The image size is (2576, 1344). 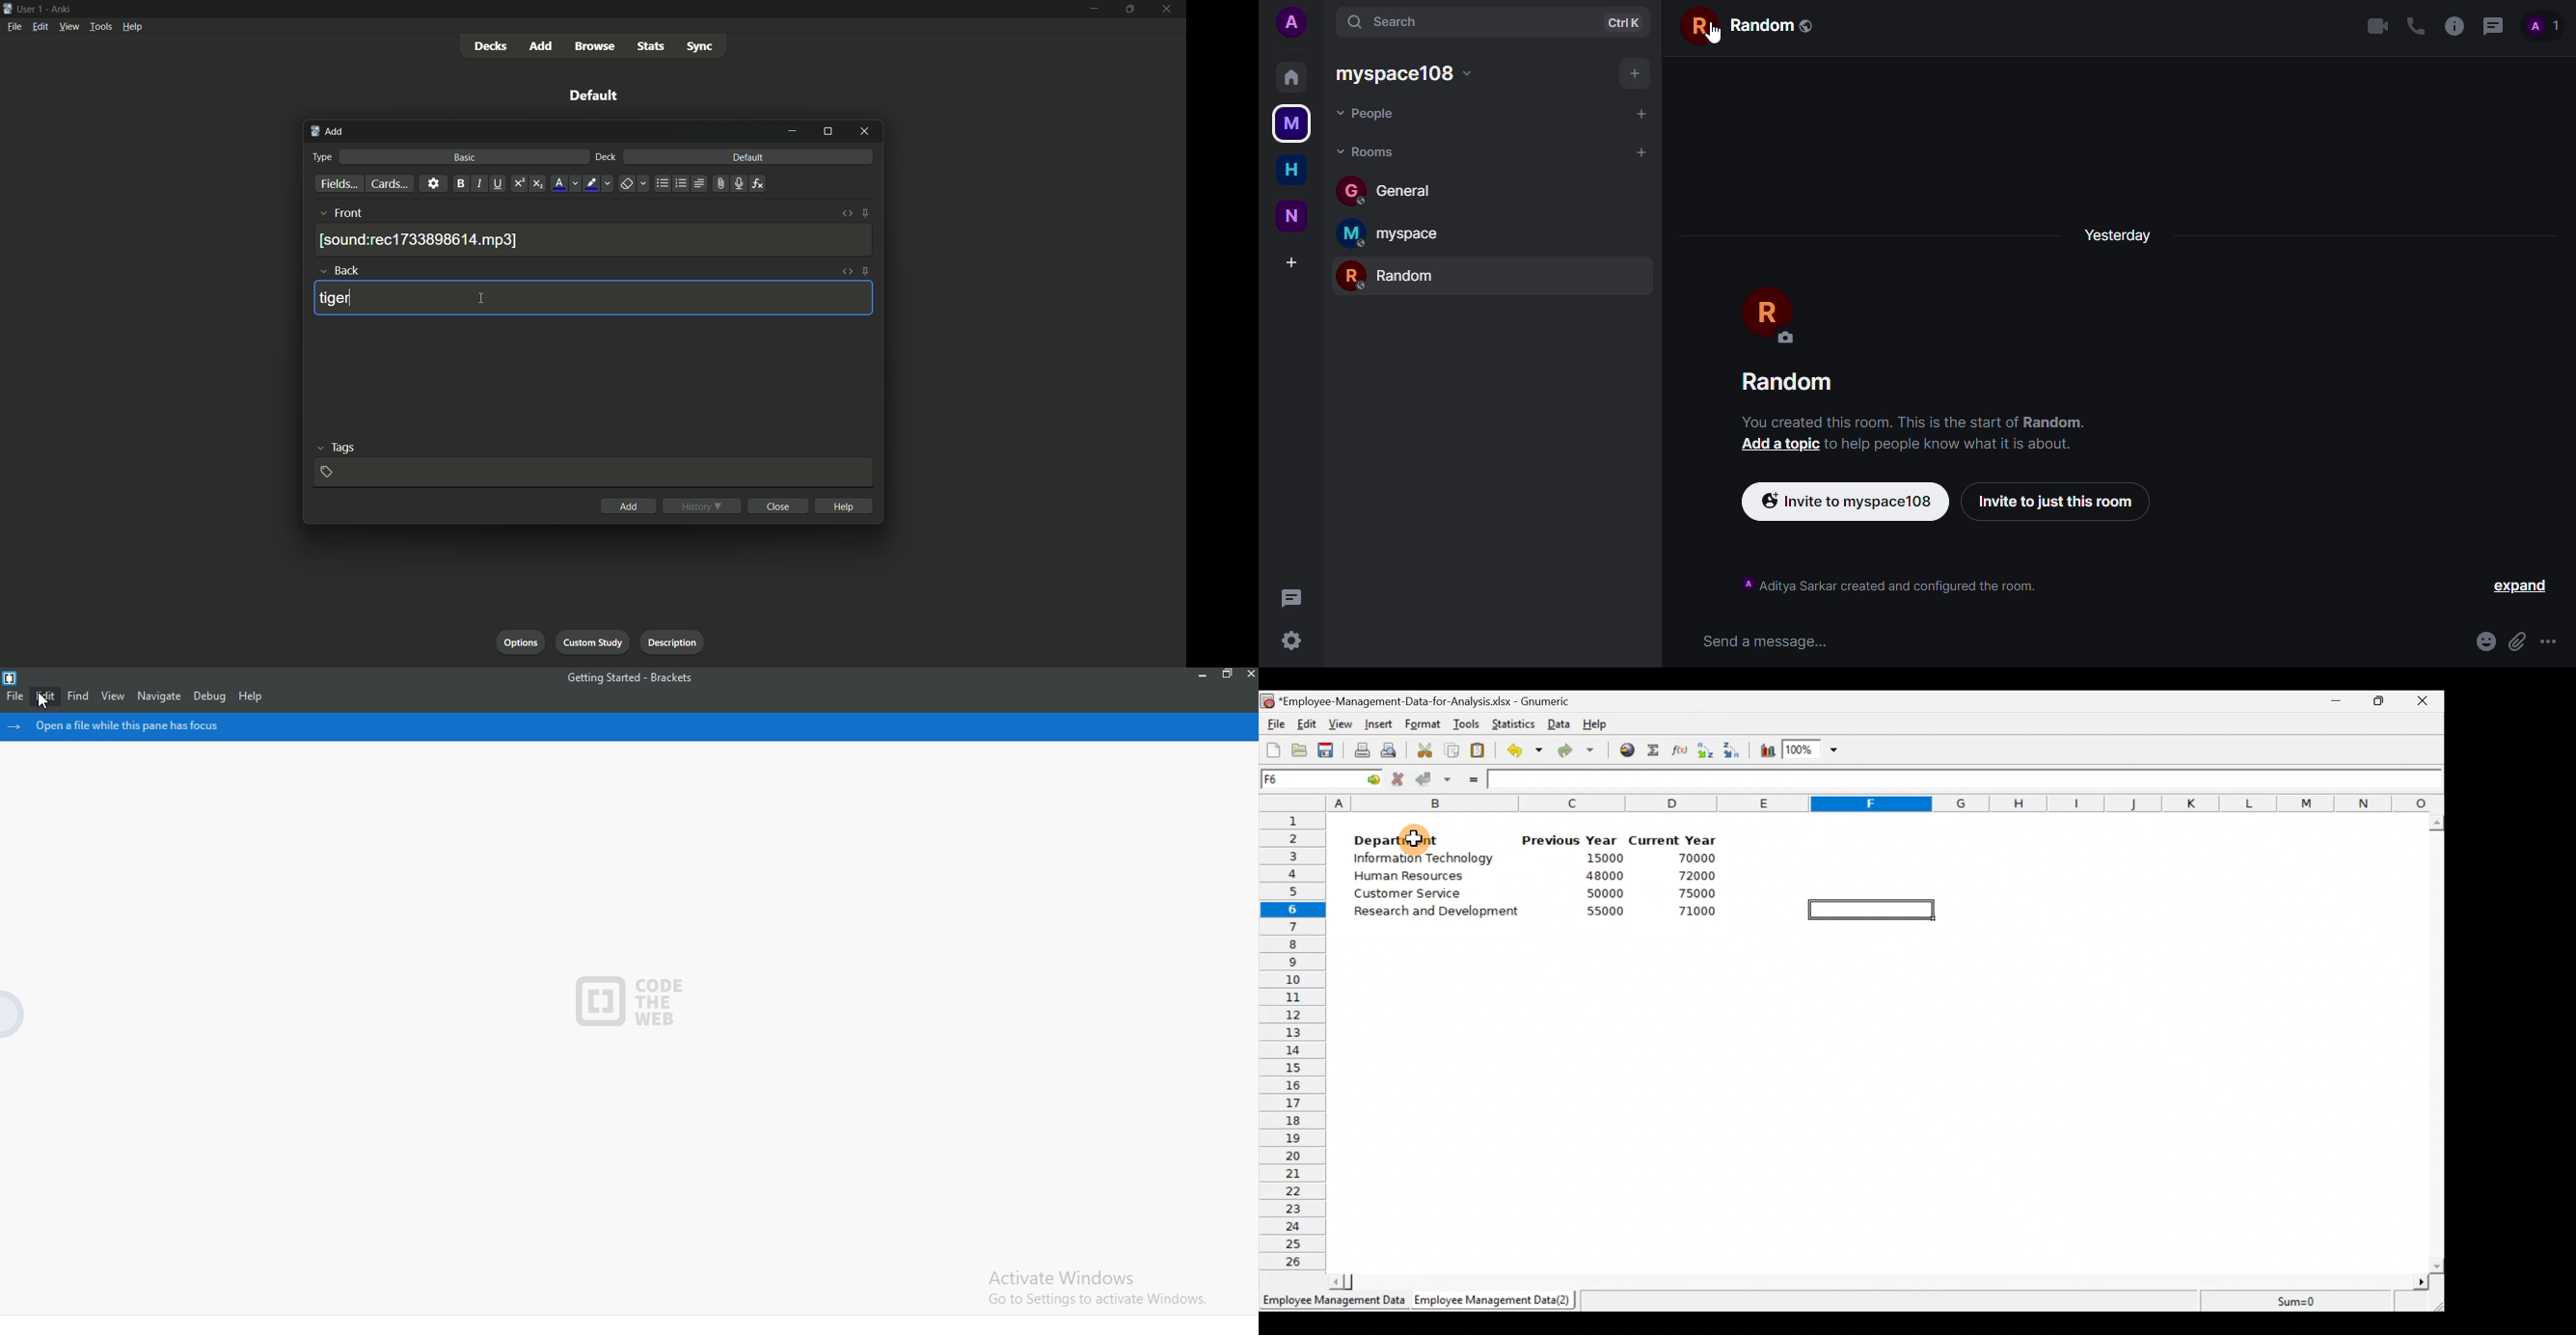 What do you see at coordinates (60, 9) in the screenshot?
I see `app name` at bounding box center [60, 9].